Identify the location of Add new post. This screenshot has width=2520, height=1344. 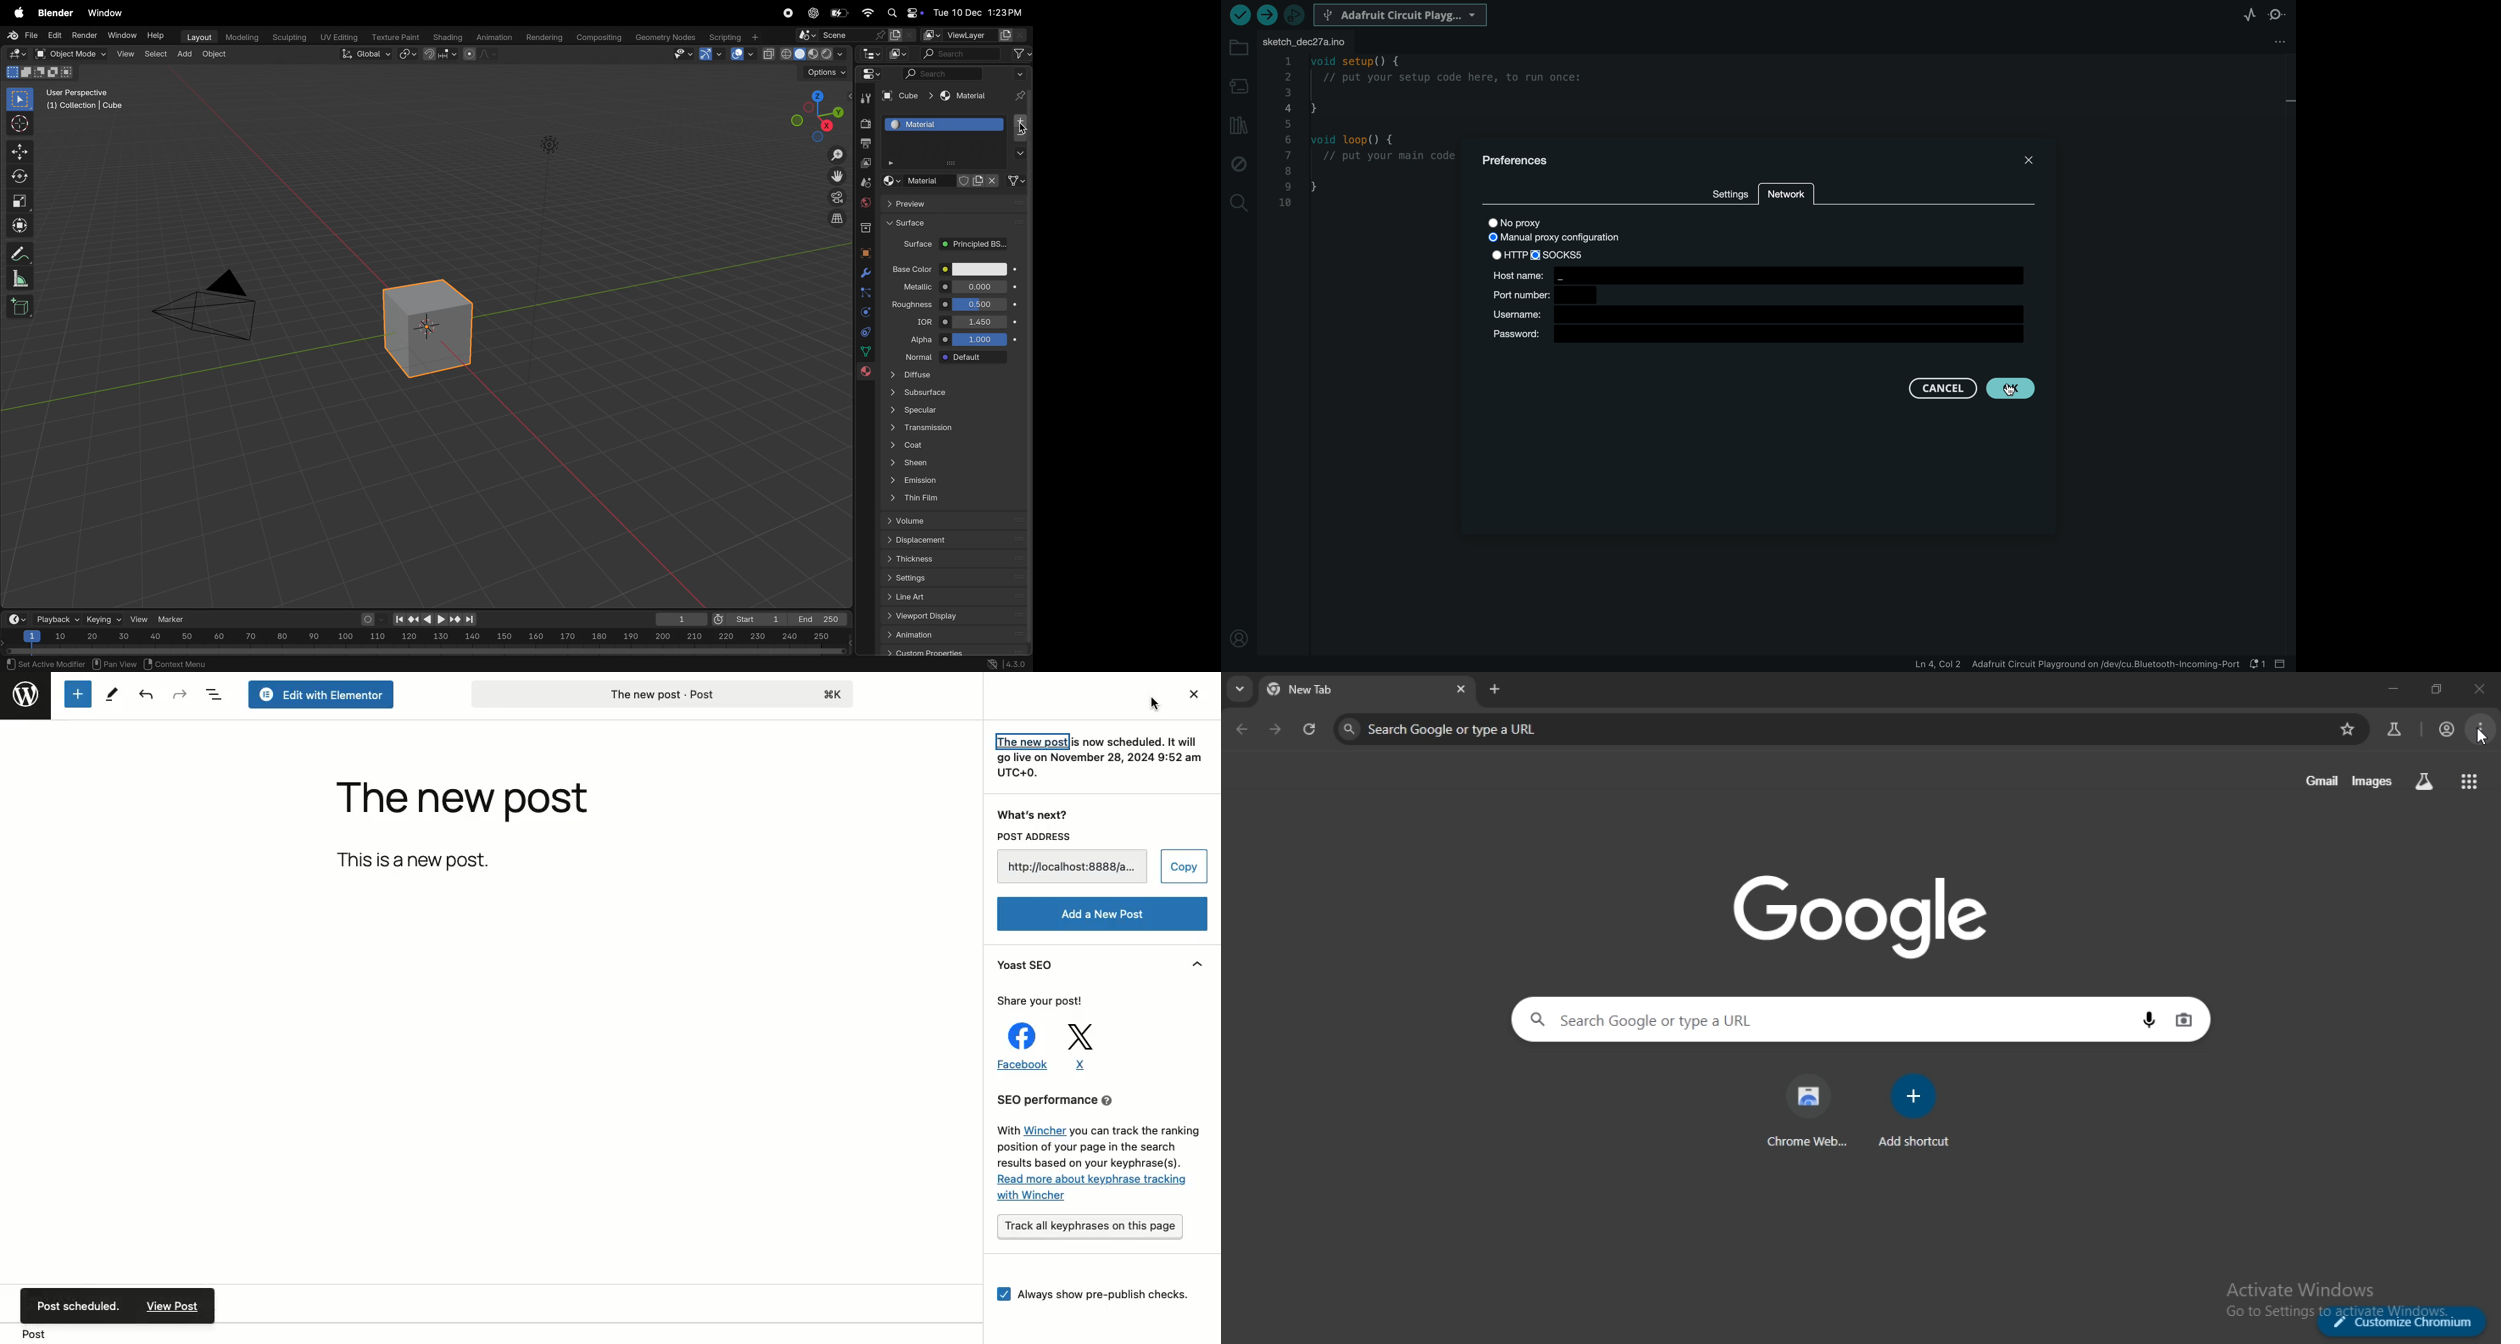
(1098, 915).